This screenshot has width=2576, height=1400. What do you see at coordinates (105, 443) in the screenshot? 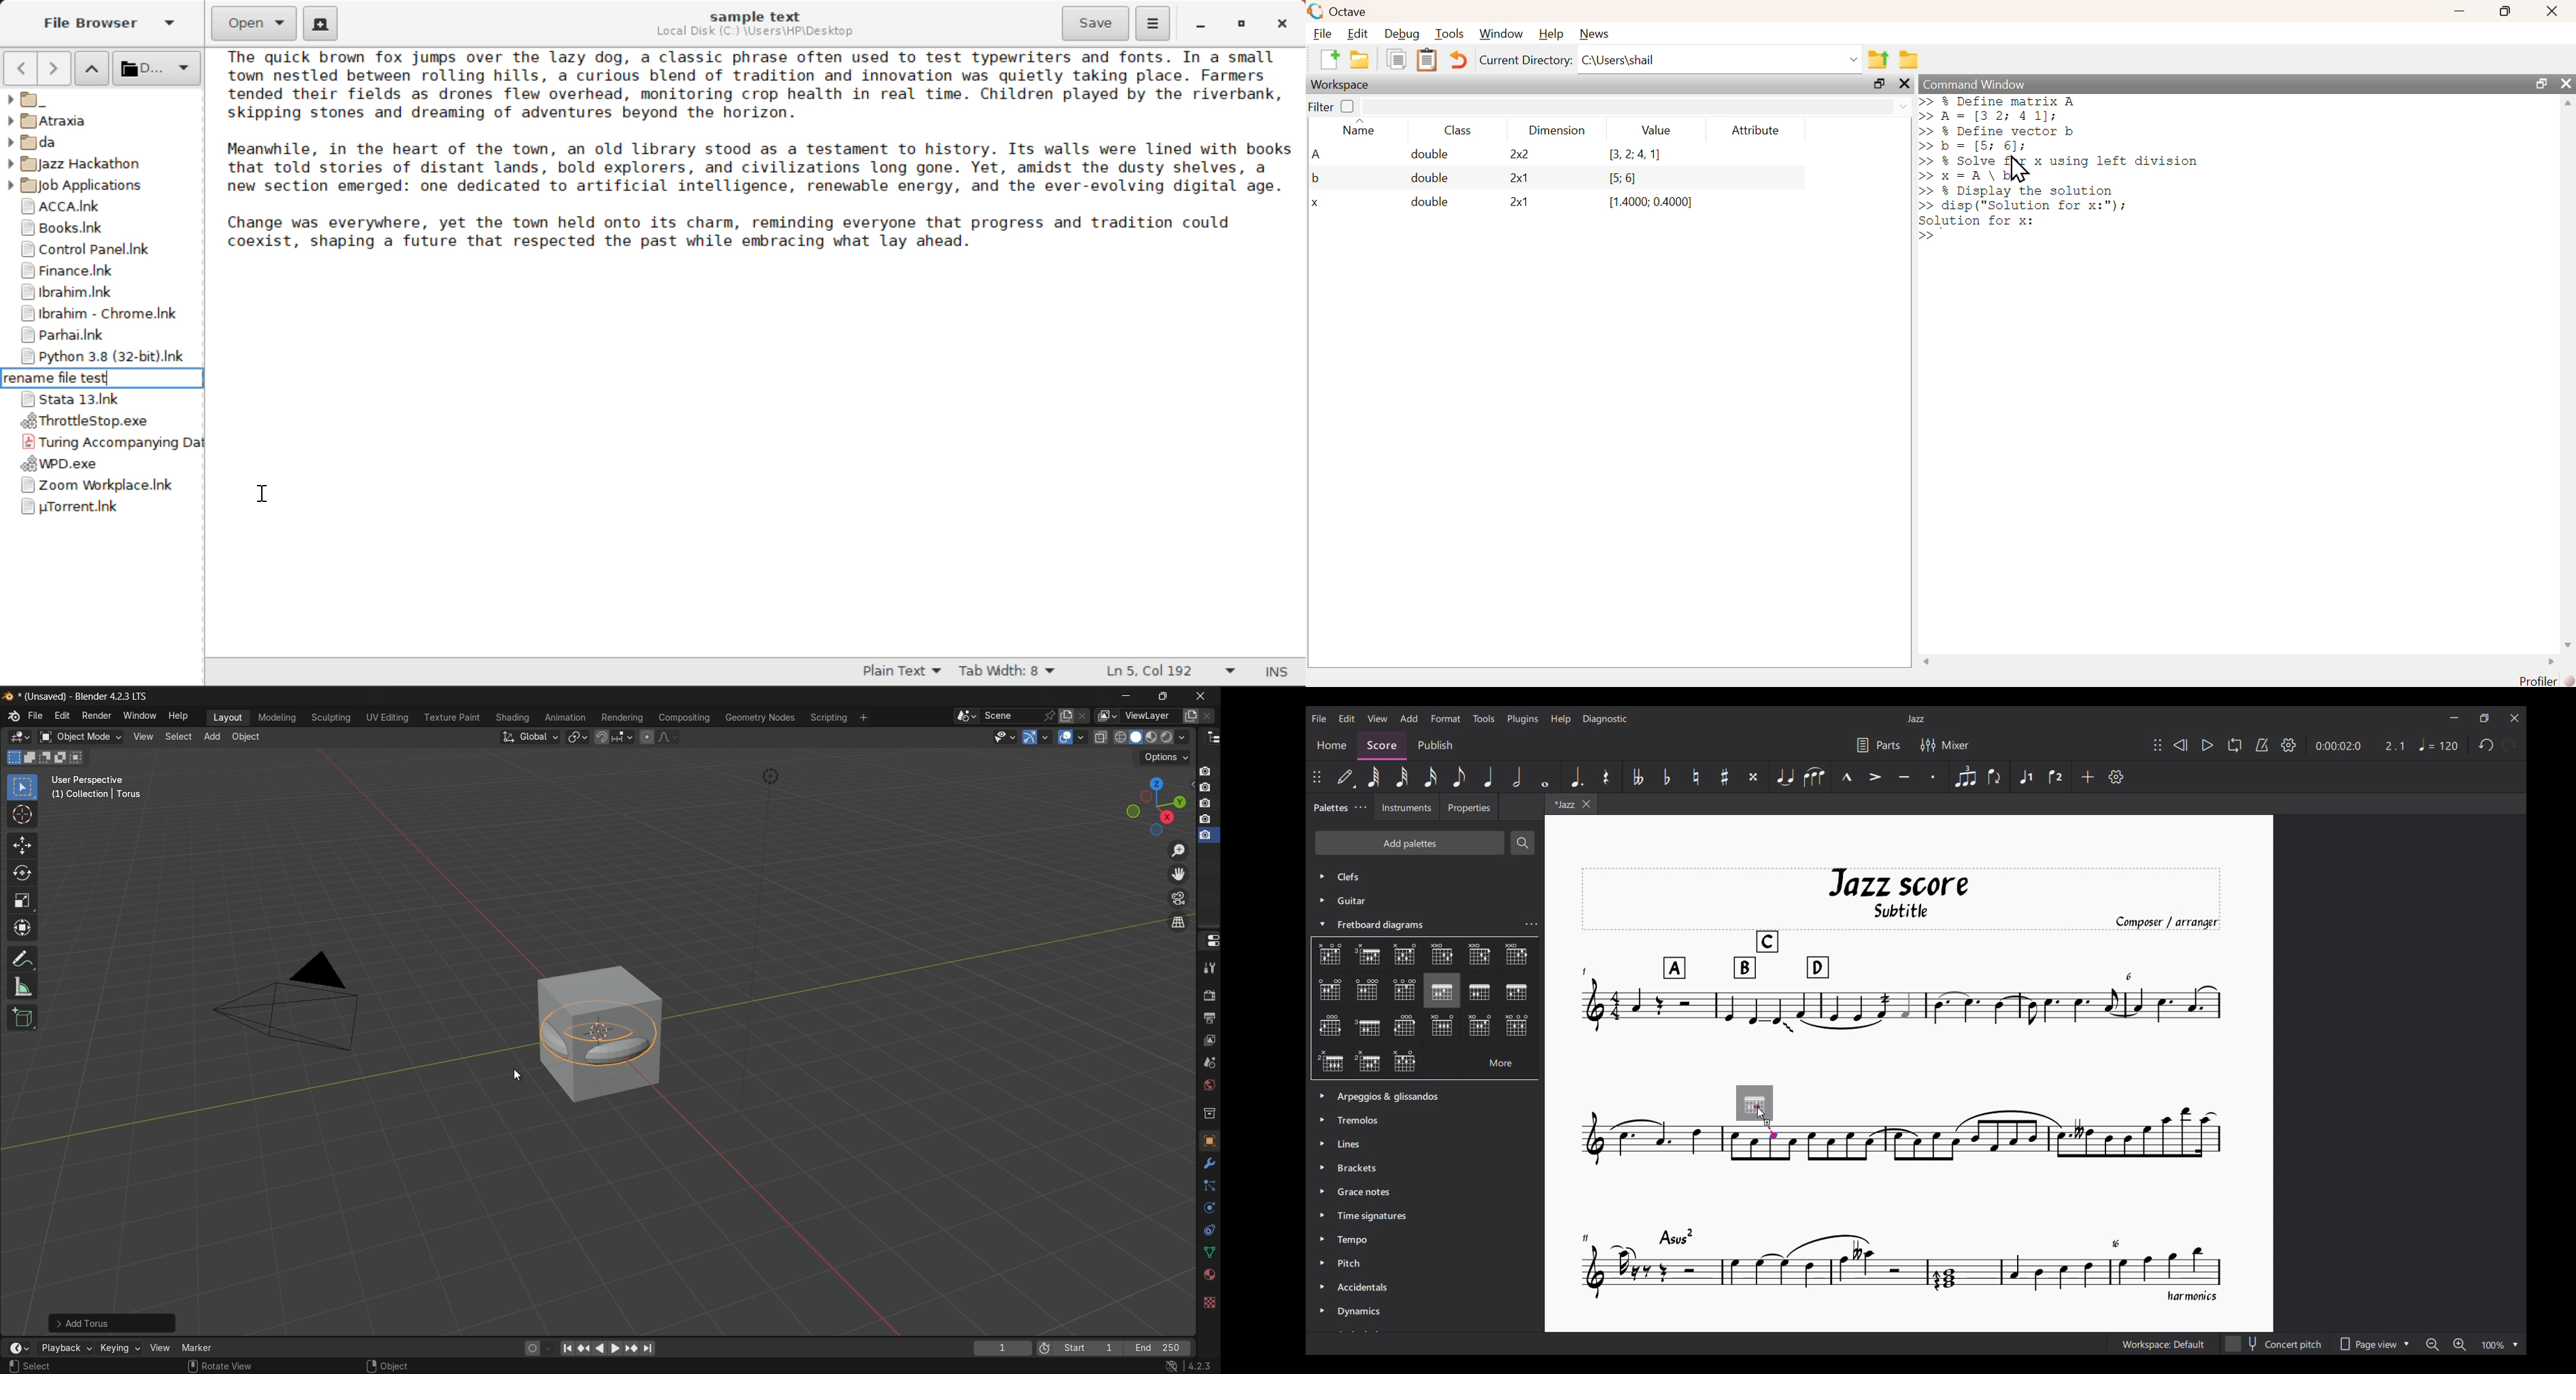
I see `Turing Accompanying Data File` at bounding box center [105, 443].